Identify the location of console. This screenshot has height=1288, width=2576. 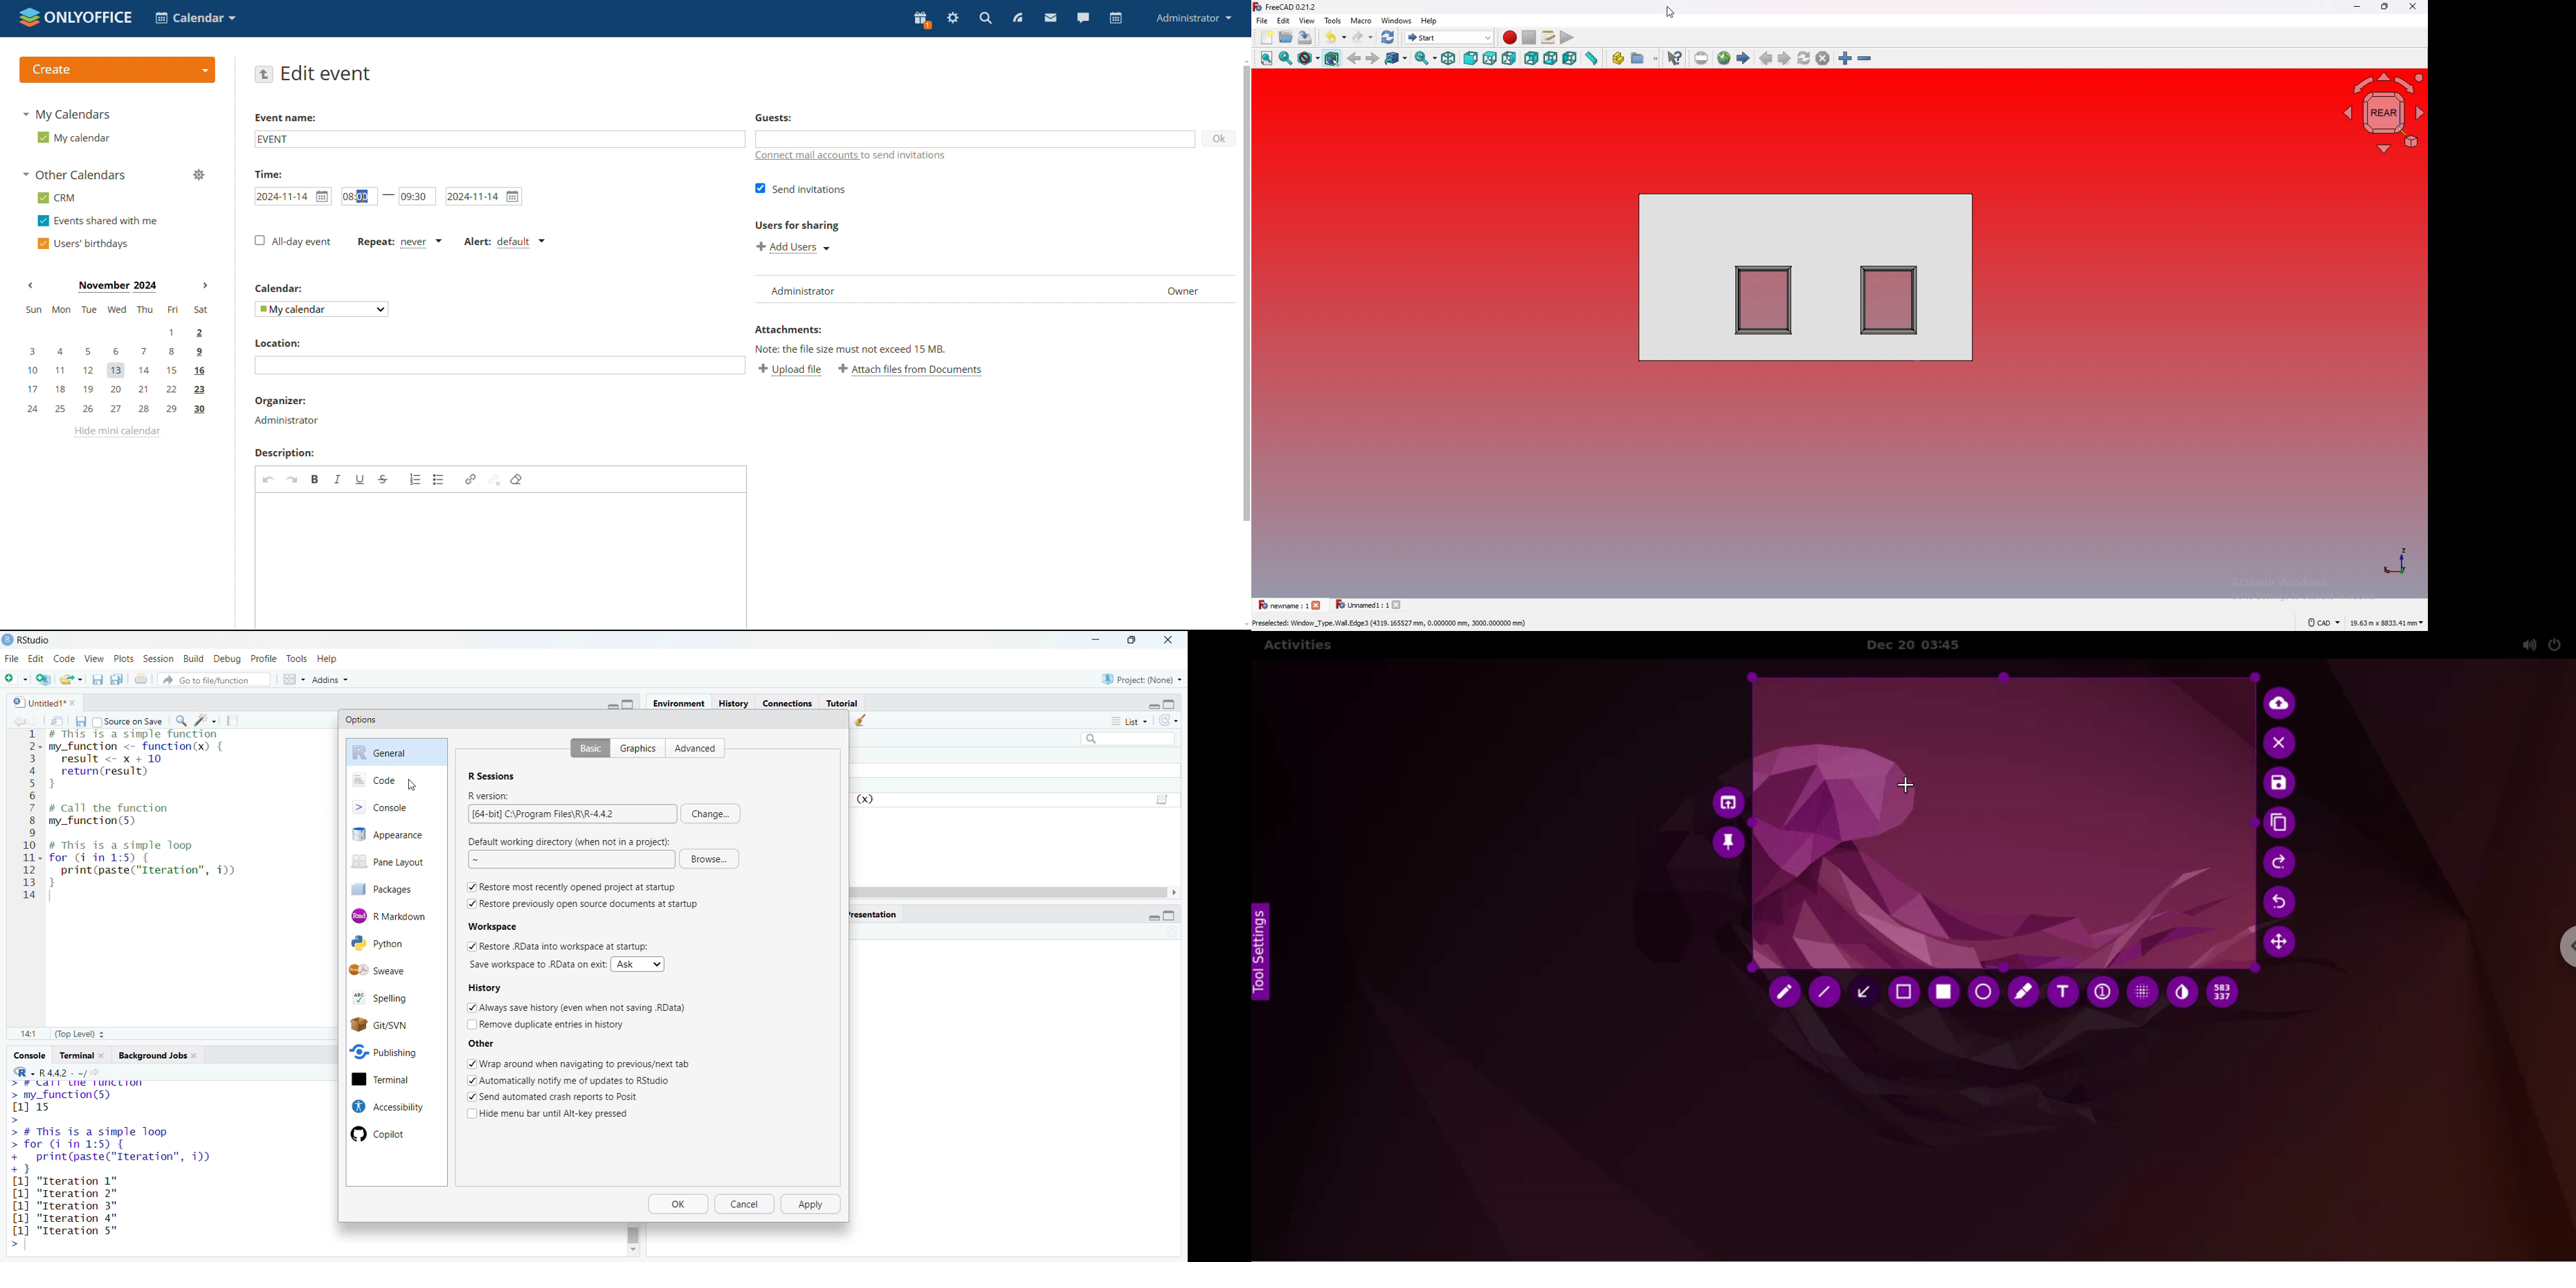
(397, 806).